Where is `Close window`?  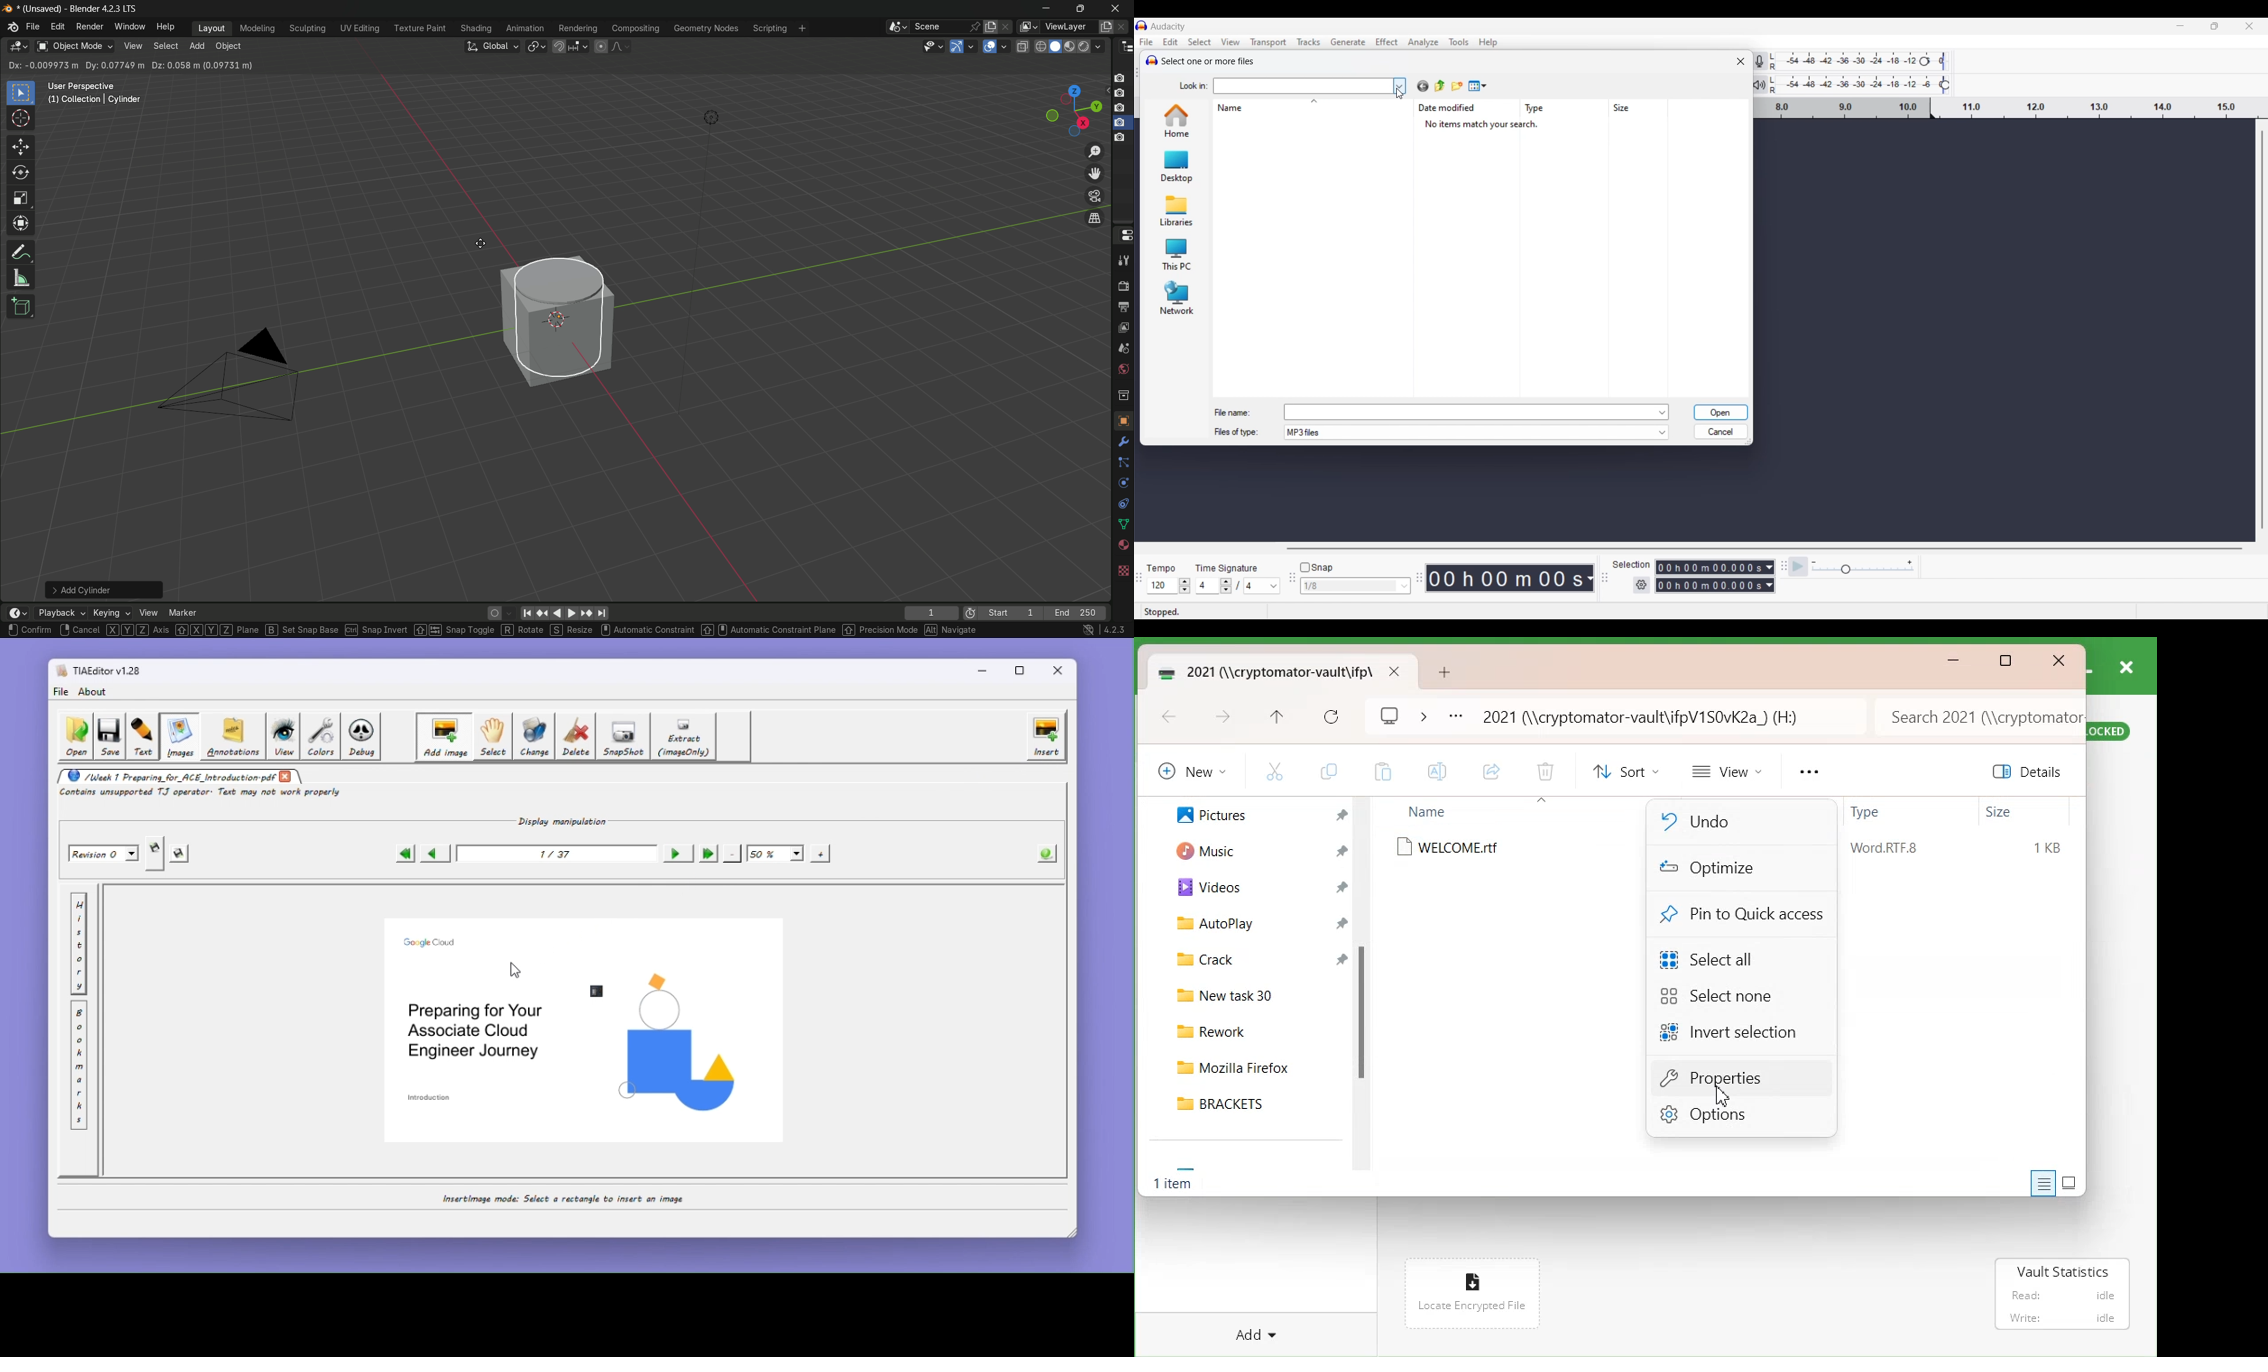
Close window is located at coordinates (1741, 61).